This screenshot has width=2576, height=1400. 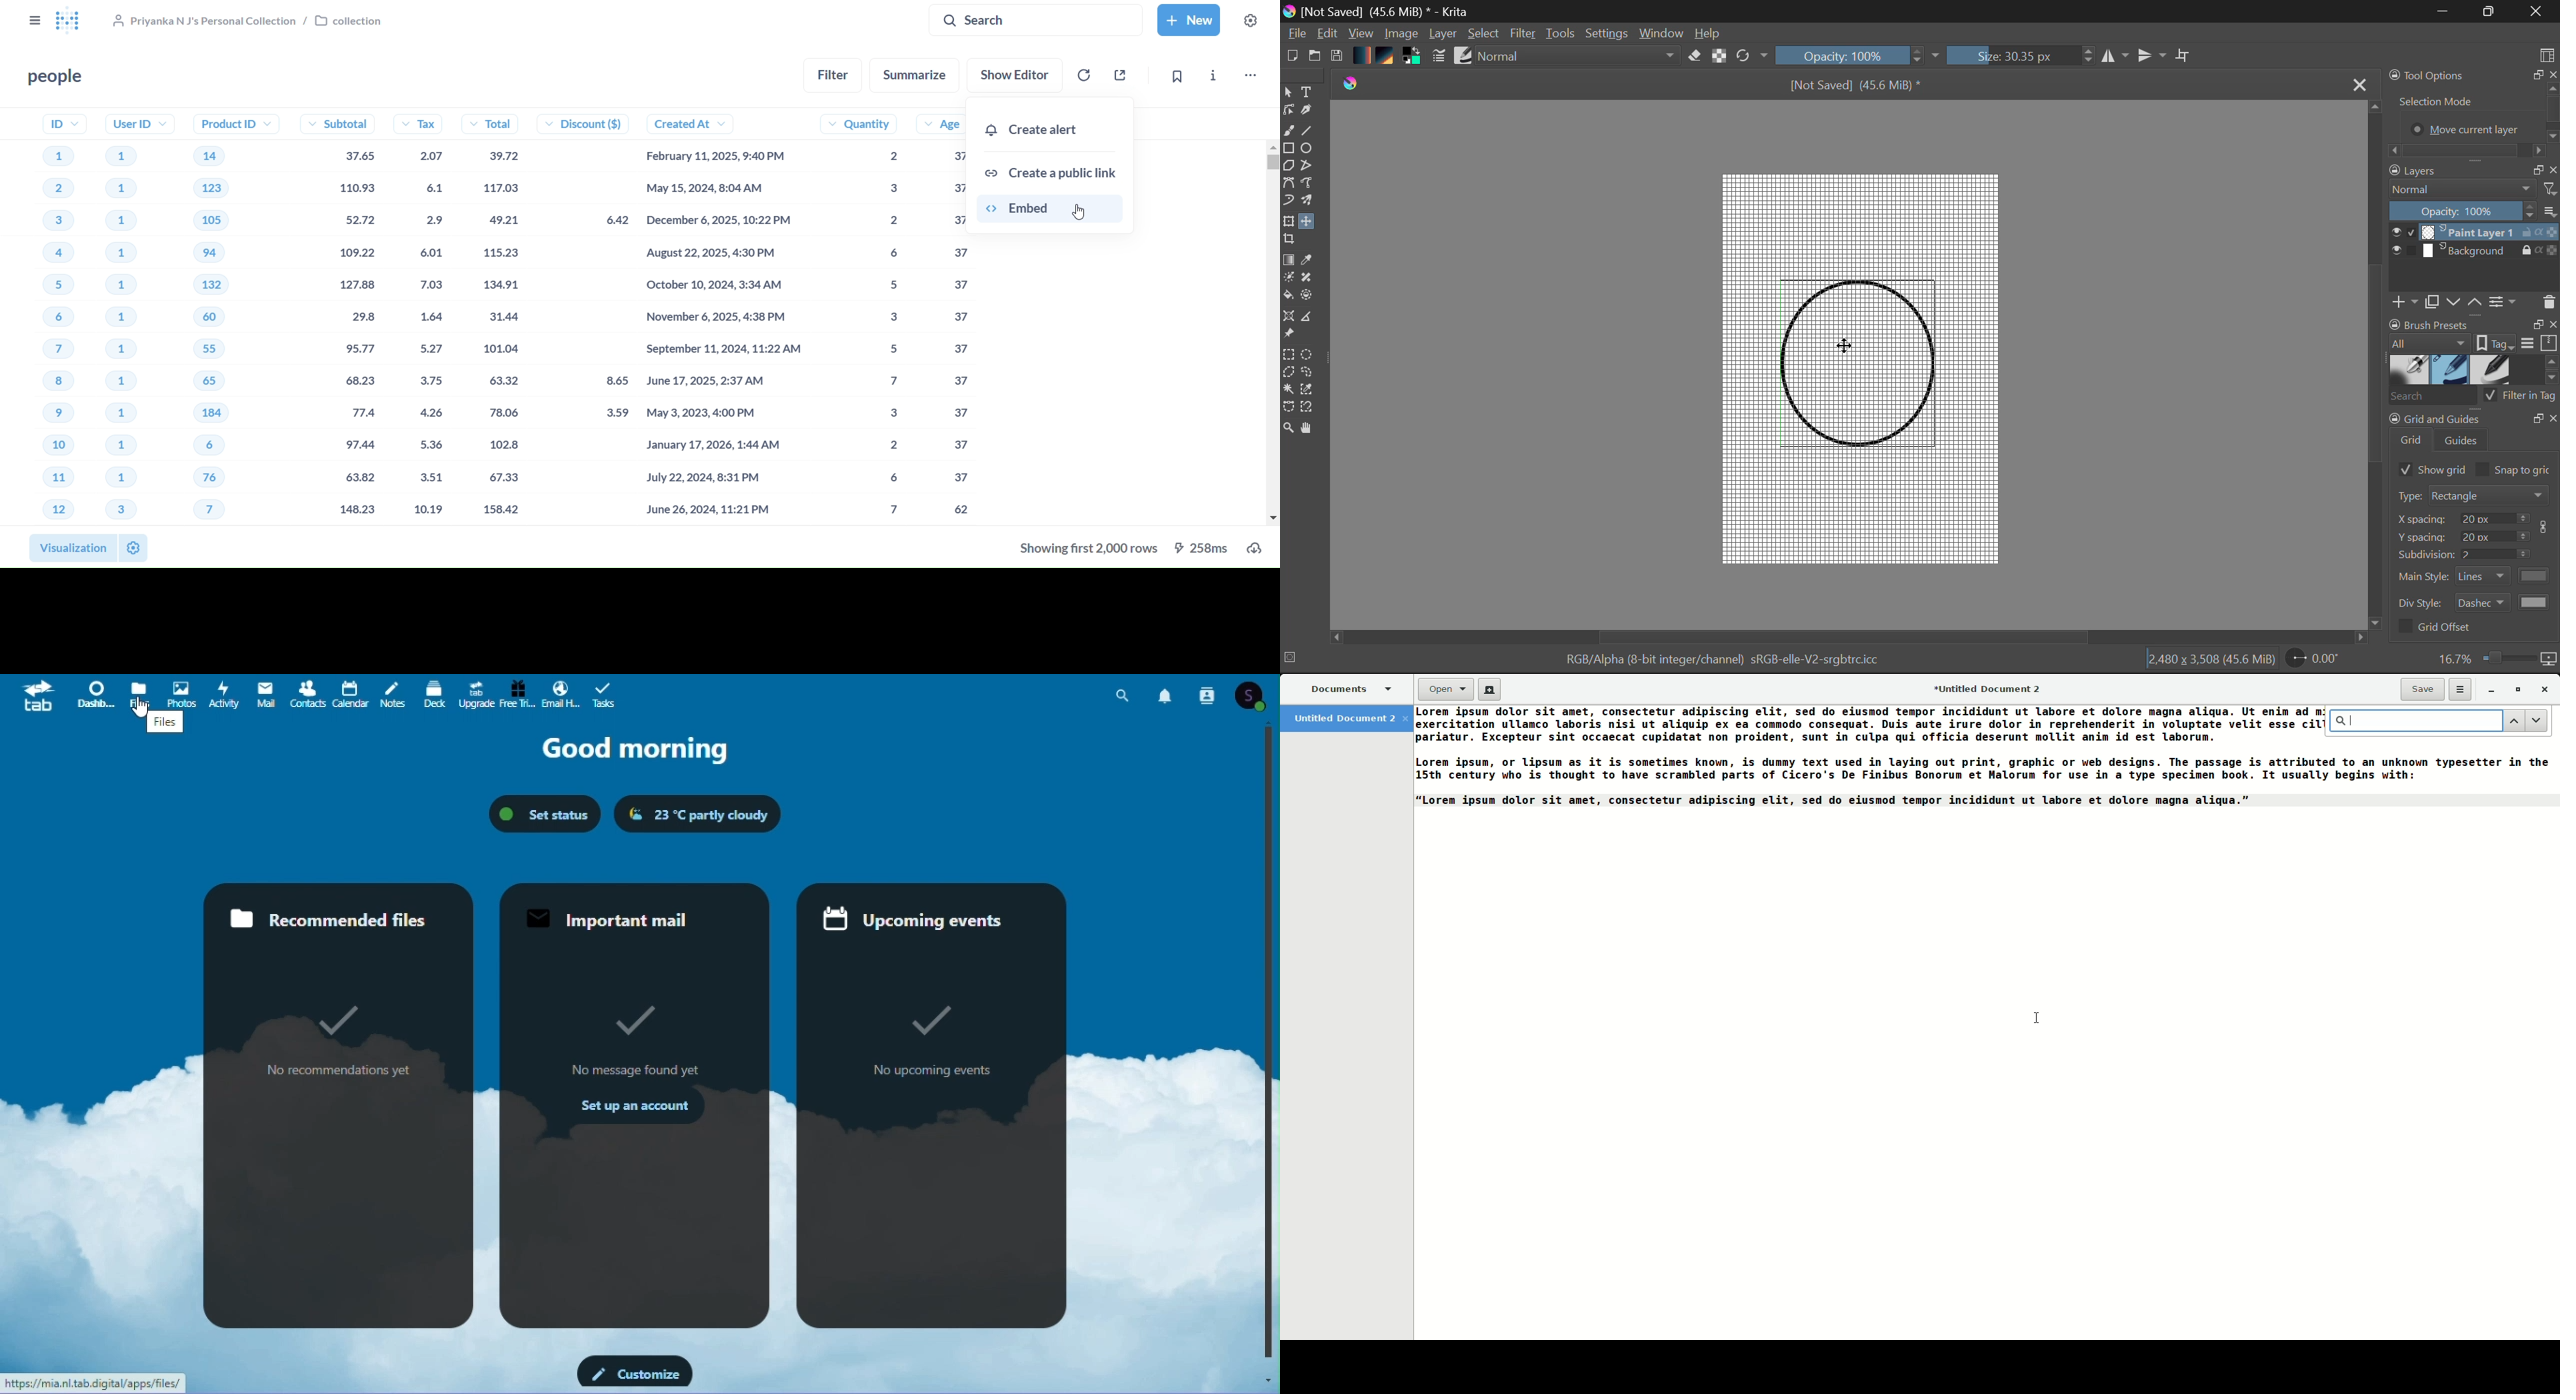 What do you see at coordinates (225, 693) in the screenshot?
I see `Activity` at bounding box center [225, 693].